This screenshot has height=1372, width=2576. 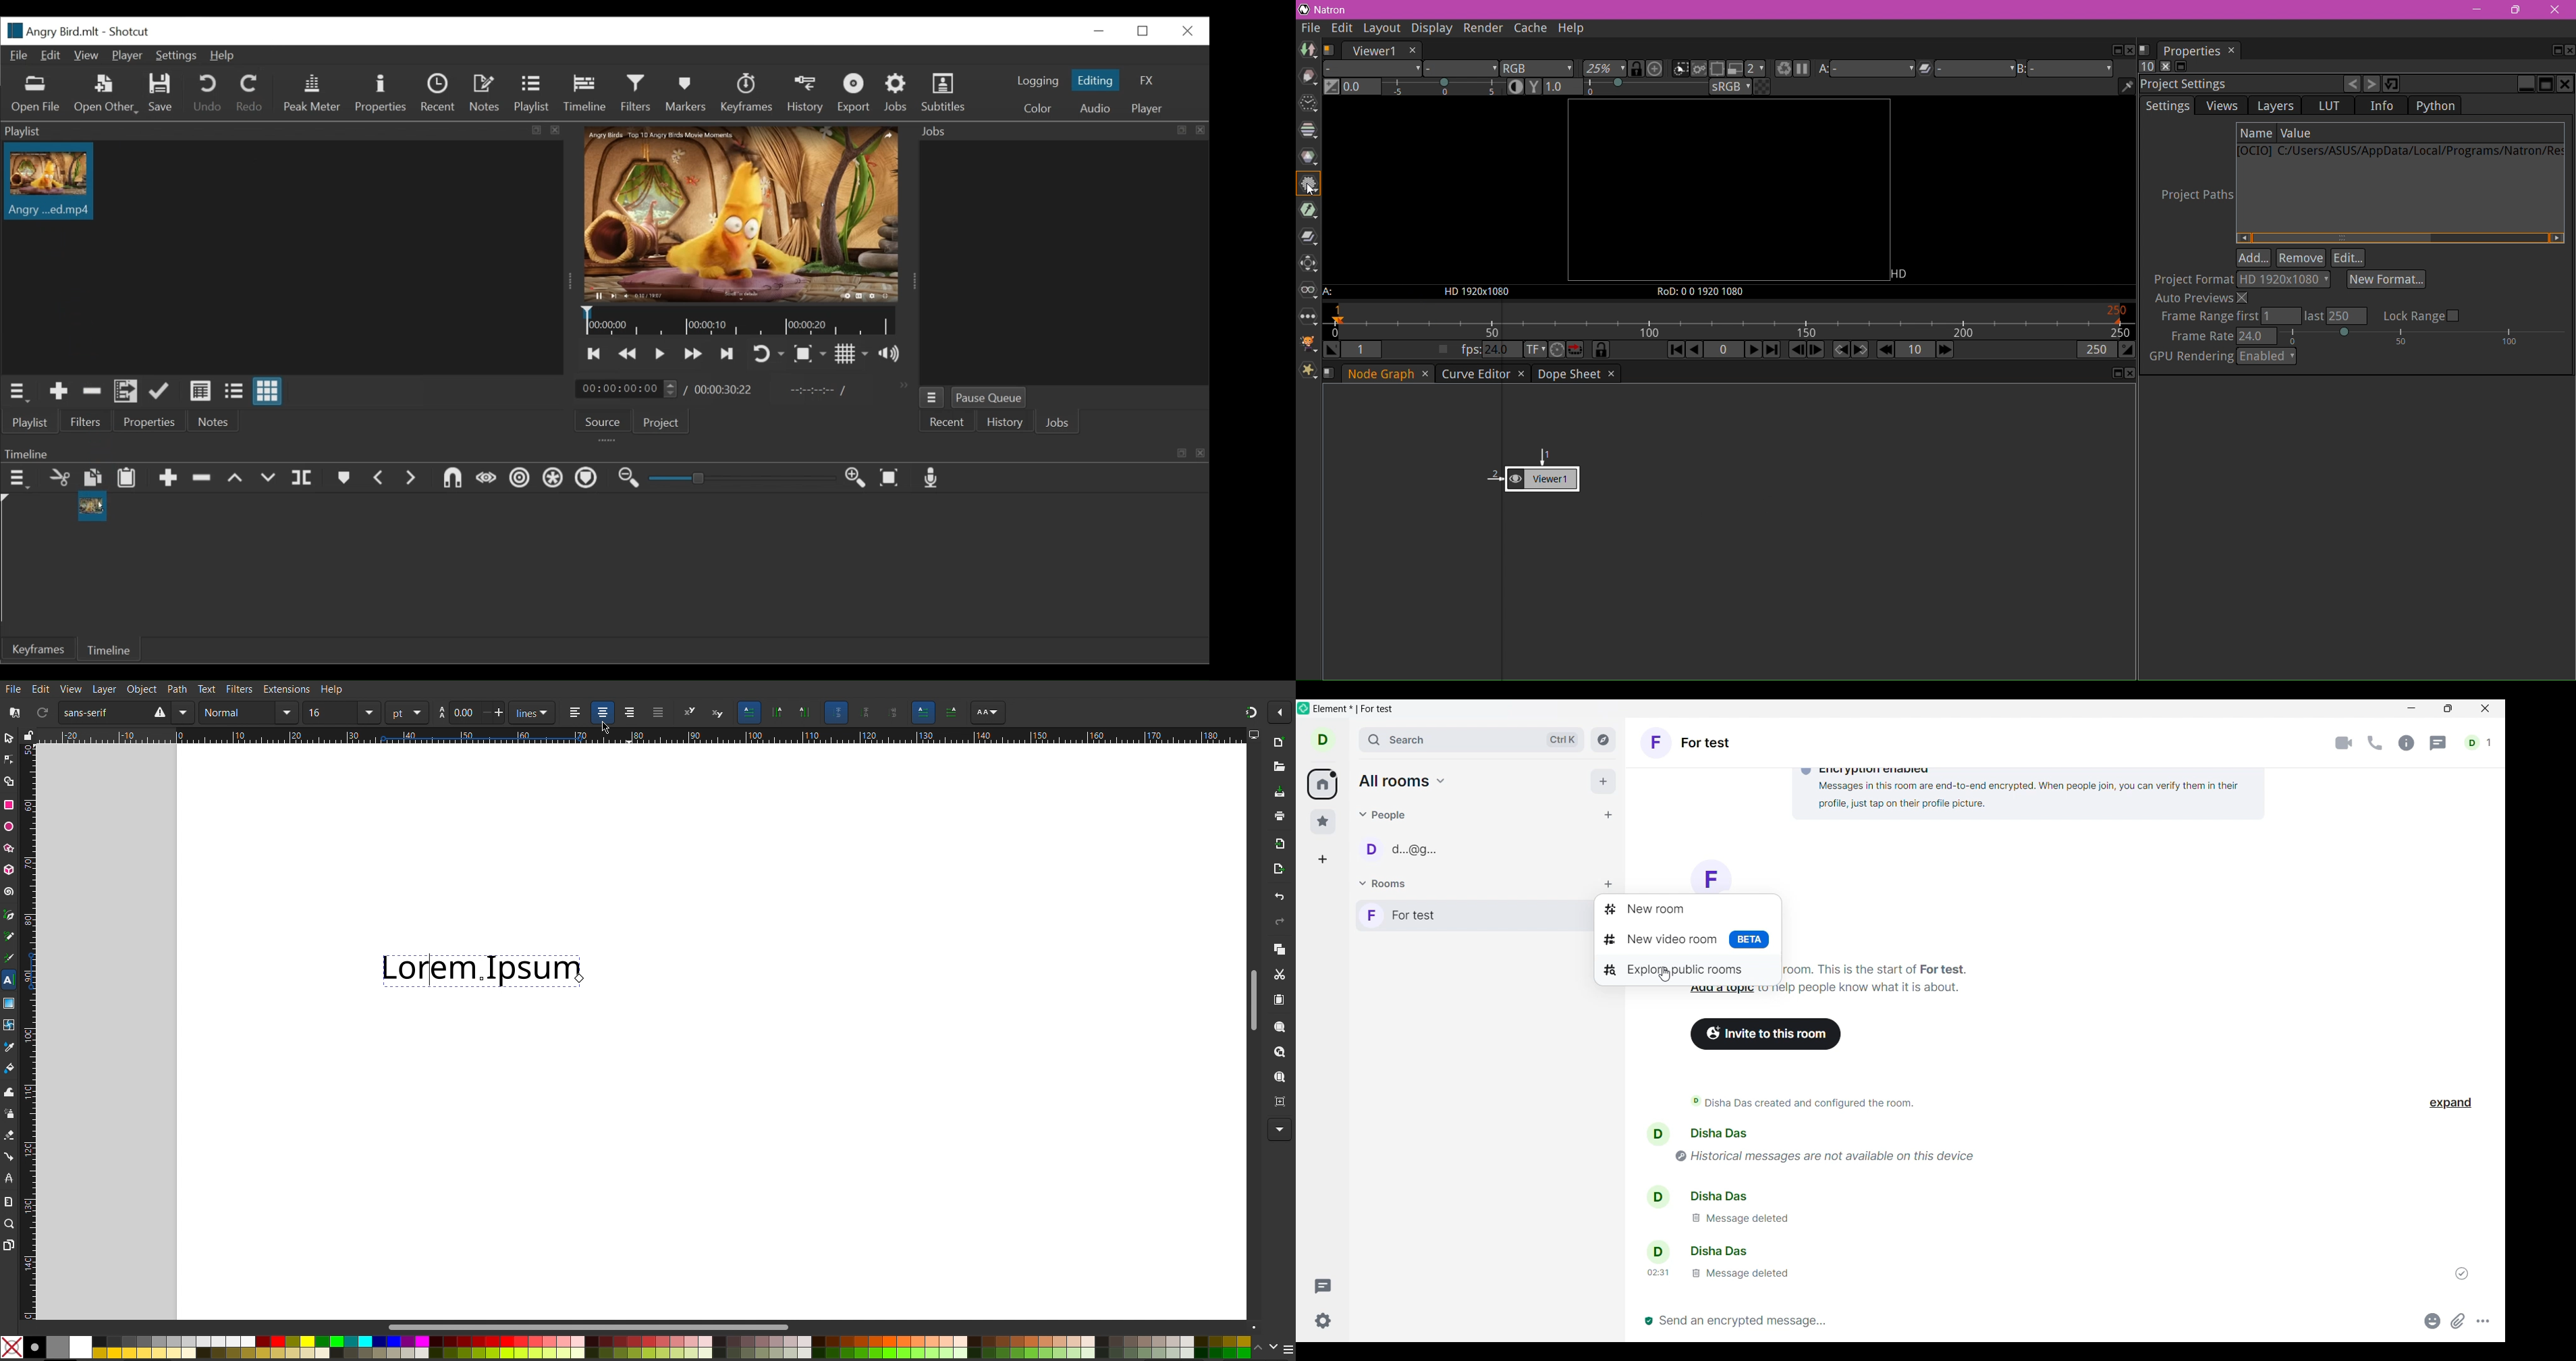 I want to click on Profile information, so click(x=1654, y=1193).